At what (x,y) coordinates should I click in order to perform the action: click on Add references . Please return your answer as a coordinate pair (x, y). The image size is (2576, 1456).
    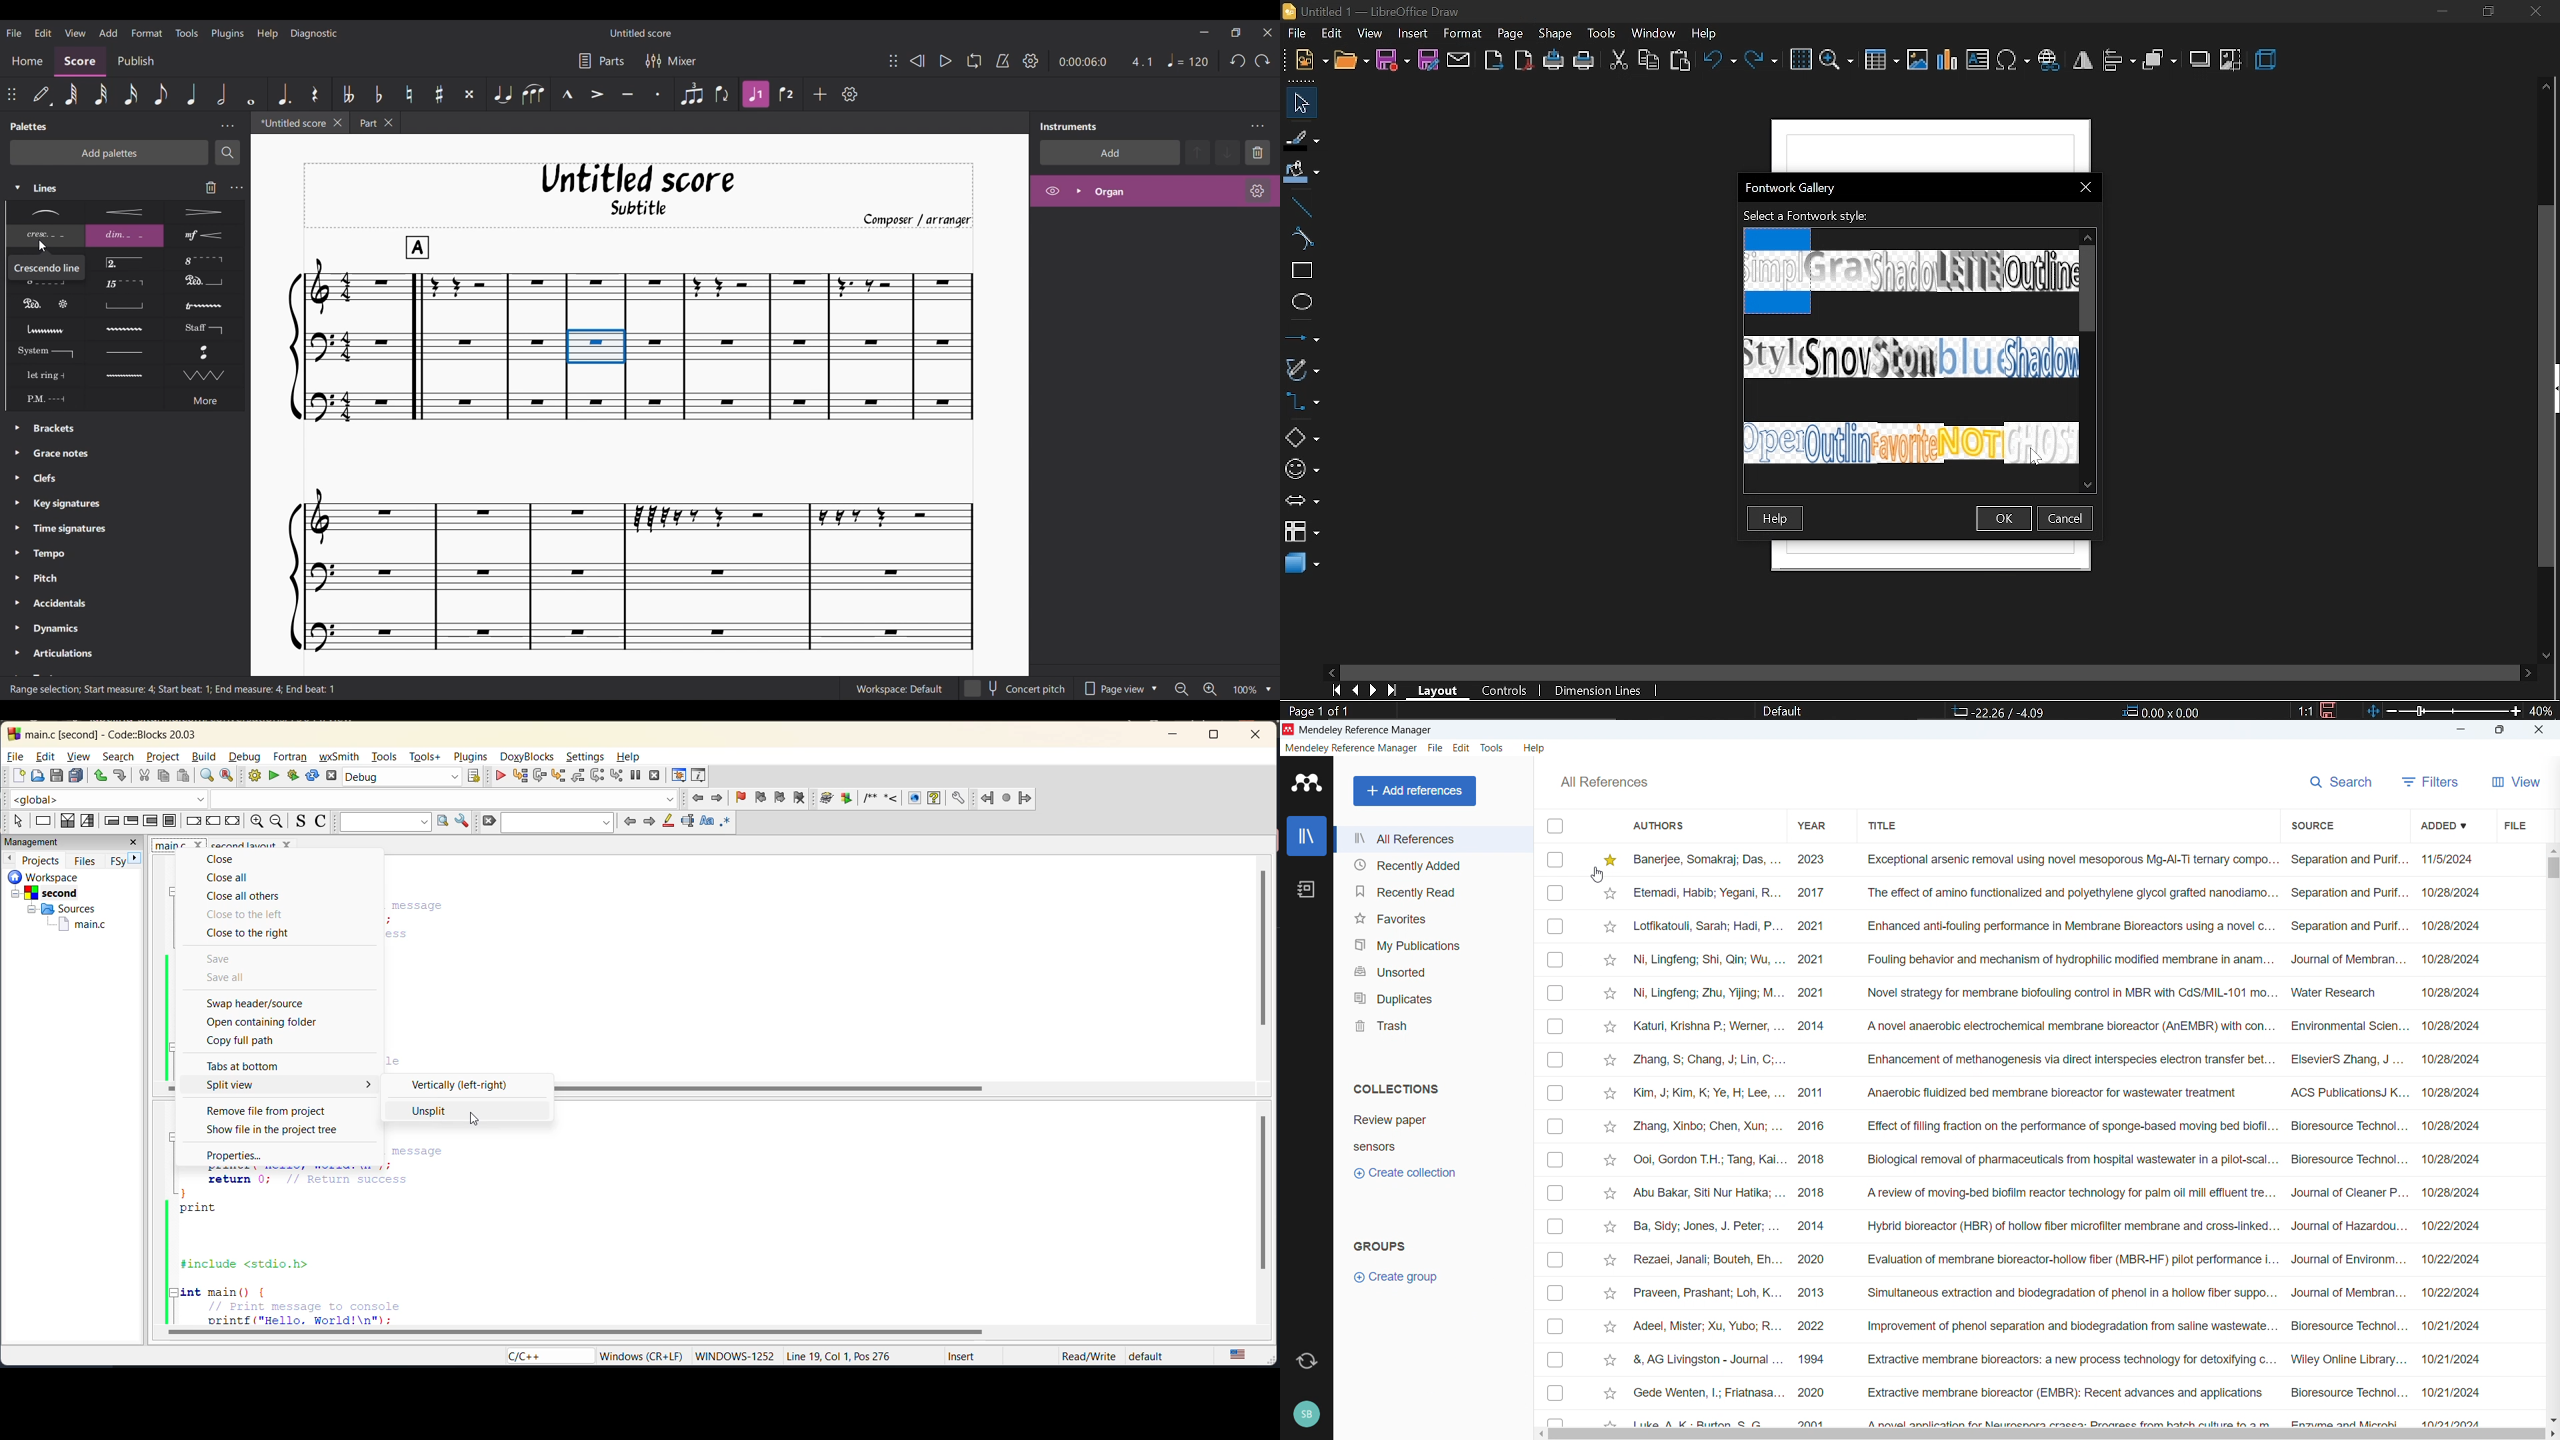
    Looking at the image, I should click on (1415, 791).